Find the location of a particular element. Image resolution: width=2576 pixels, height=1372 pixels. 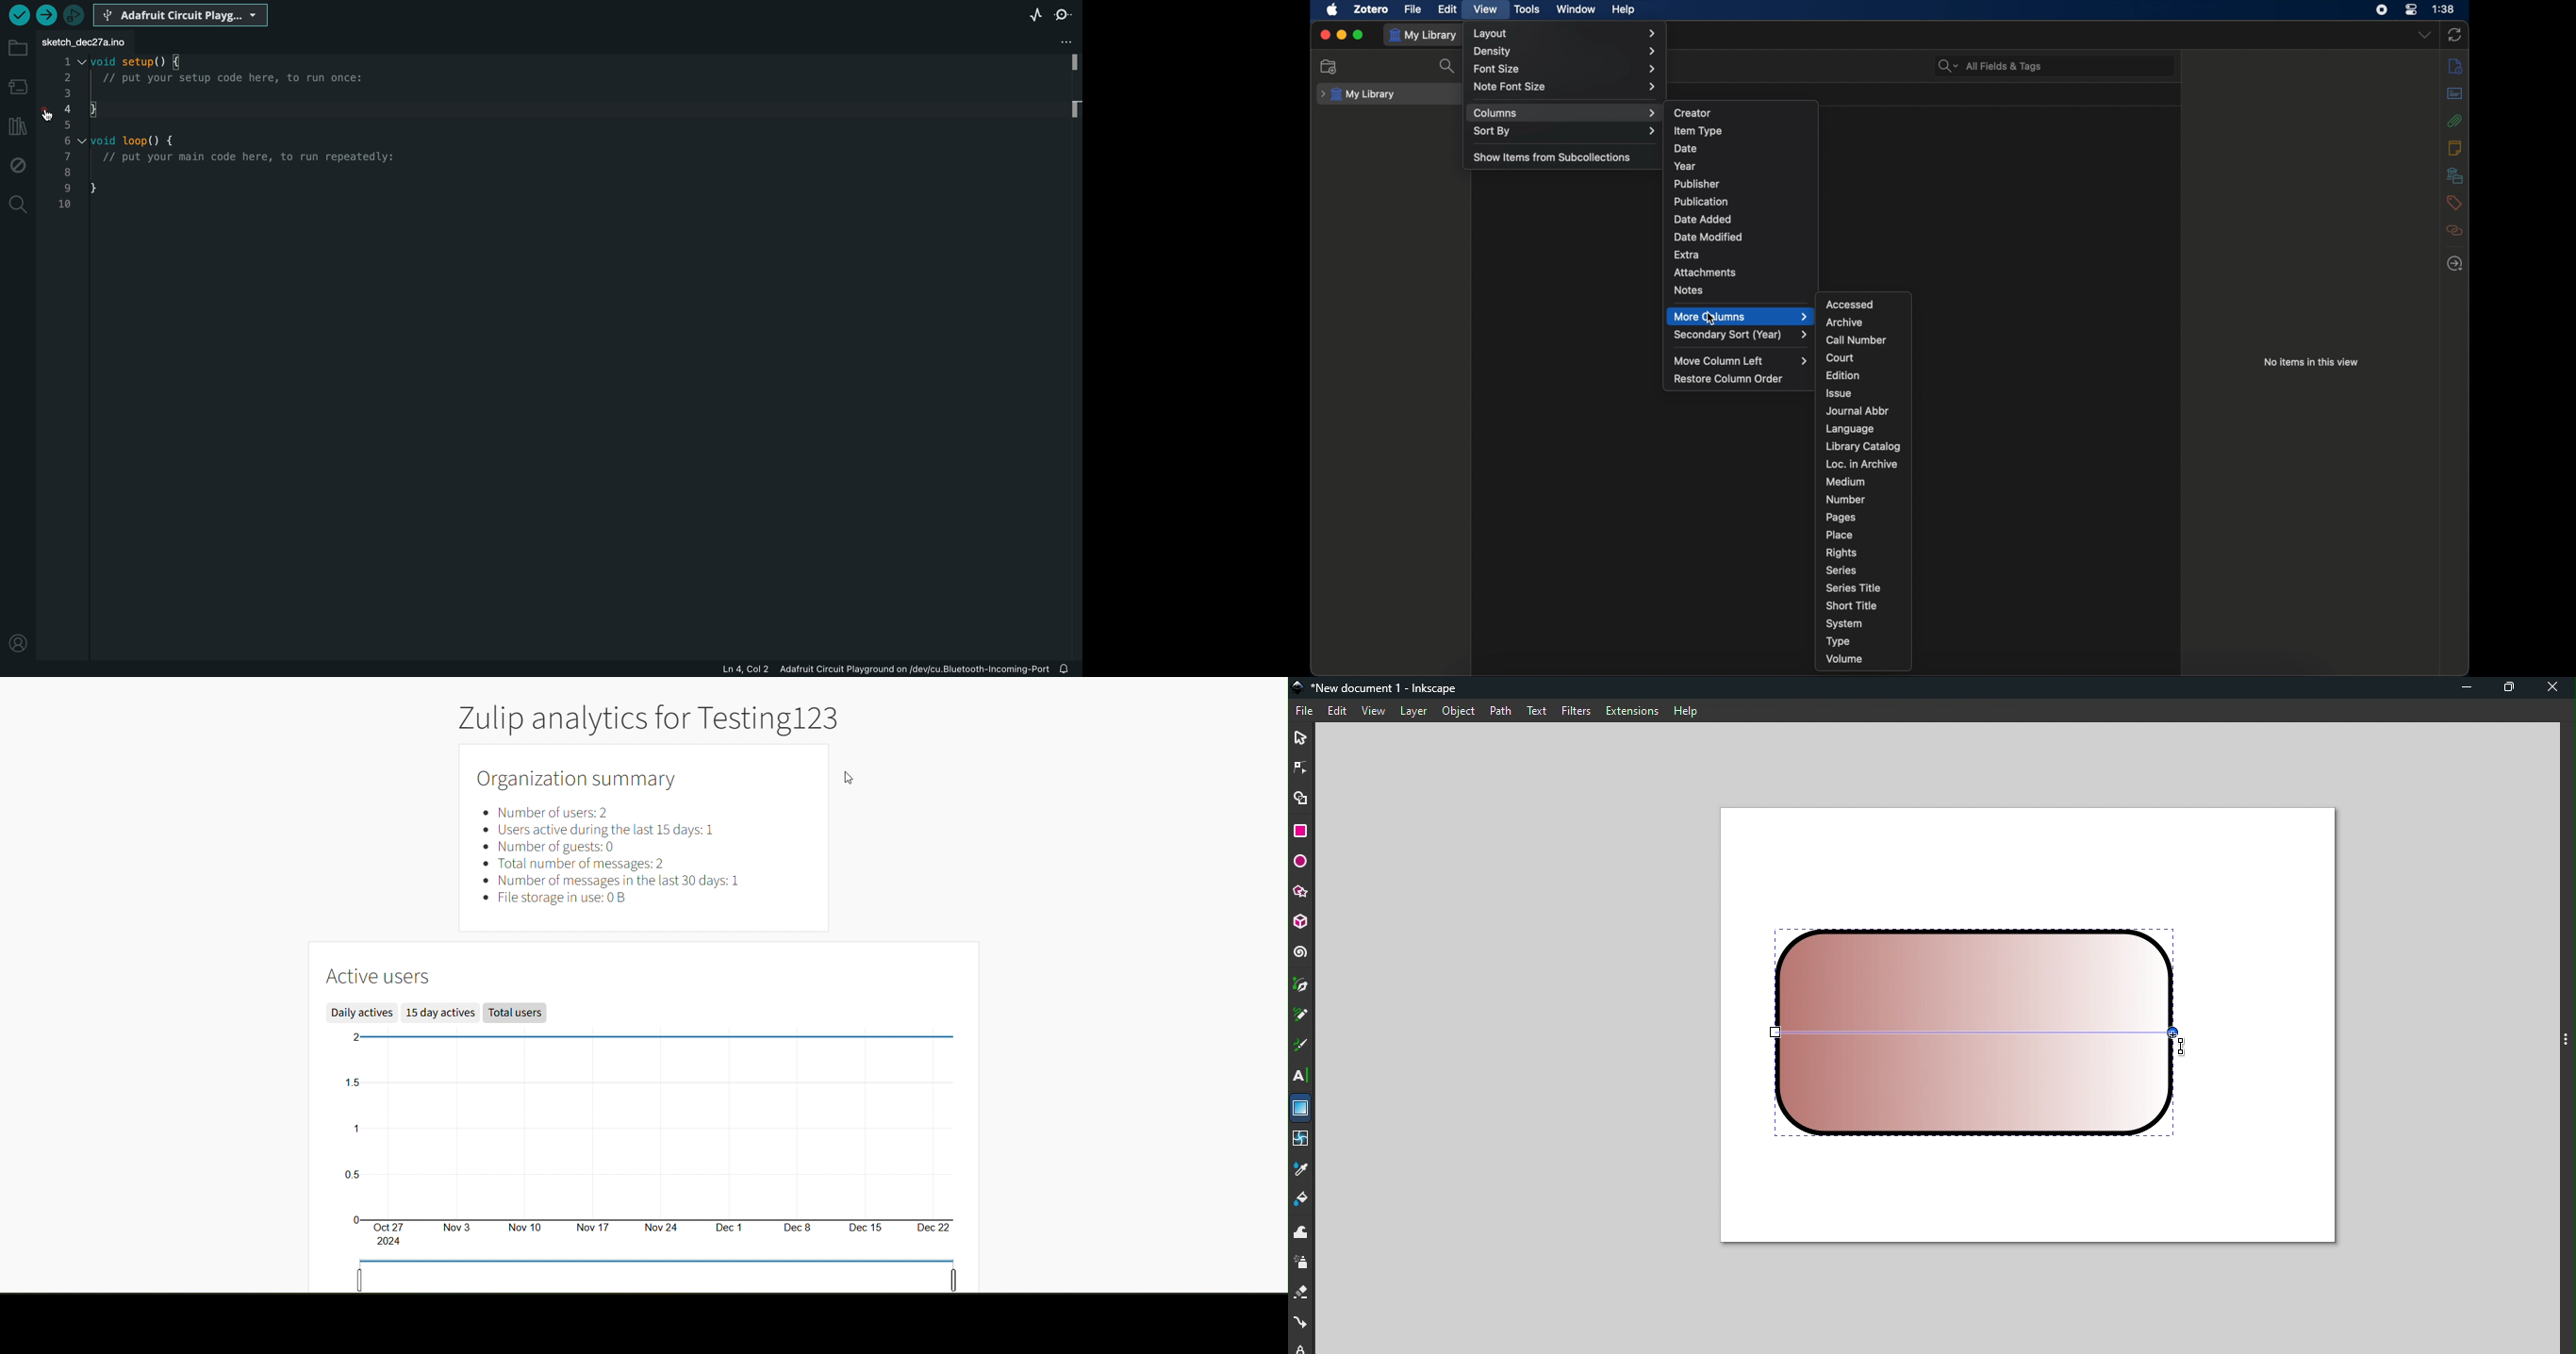

notes is located at coordinates (1689, 290).